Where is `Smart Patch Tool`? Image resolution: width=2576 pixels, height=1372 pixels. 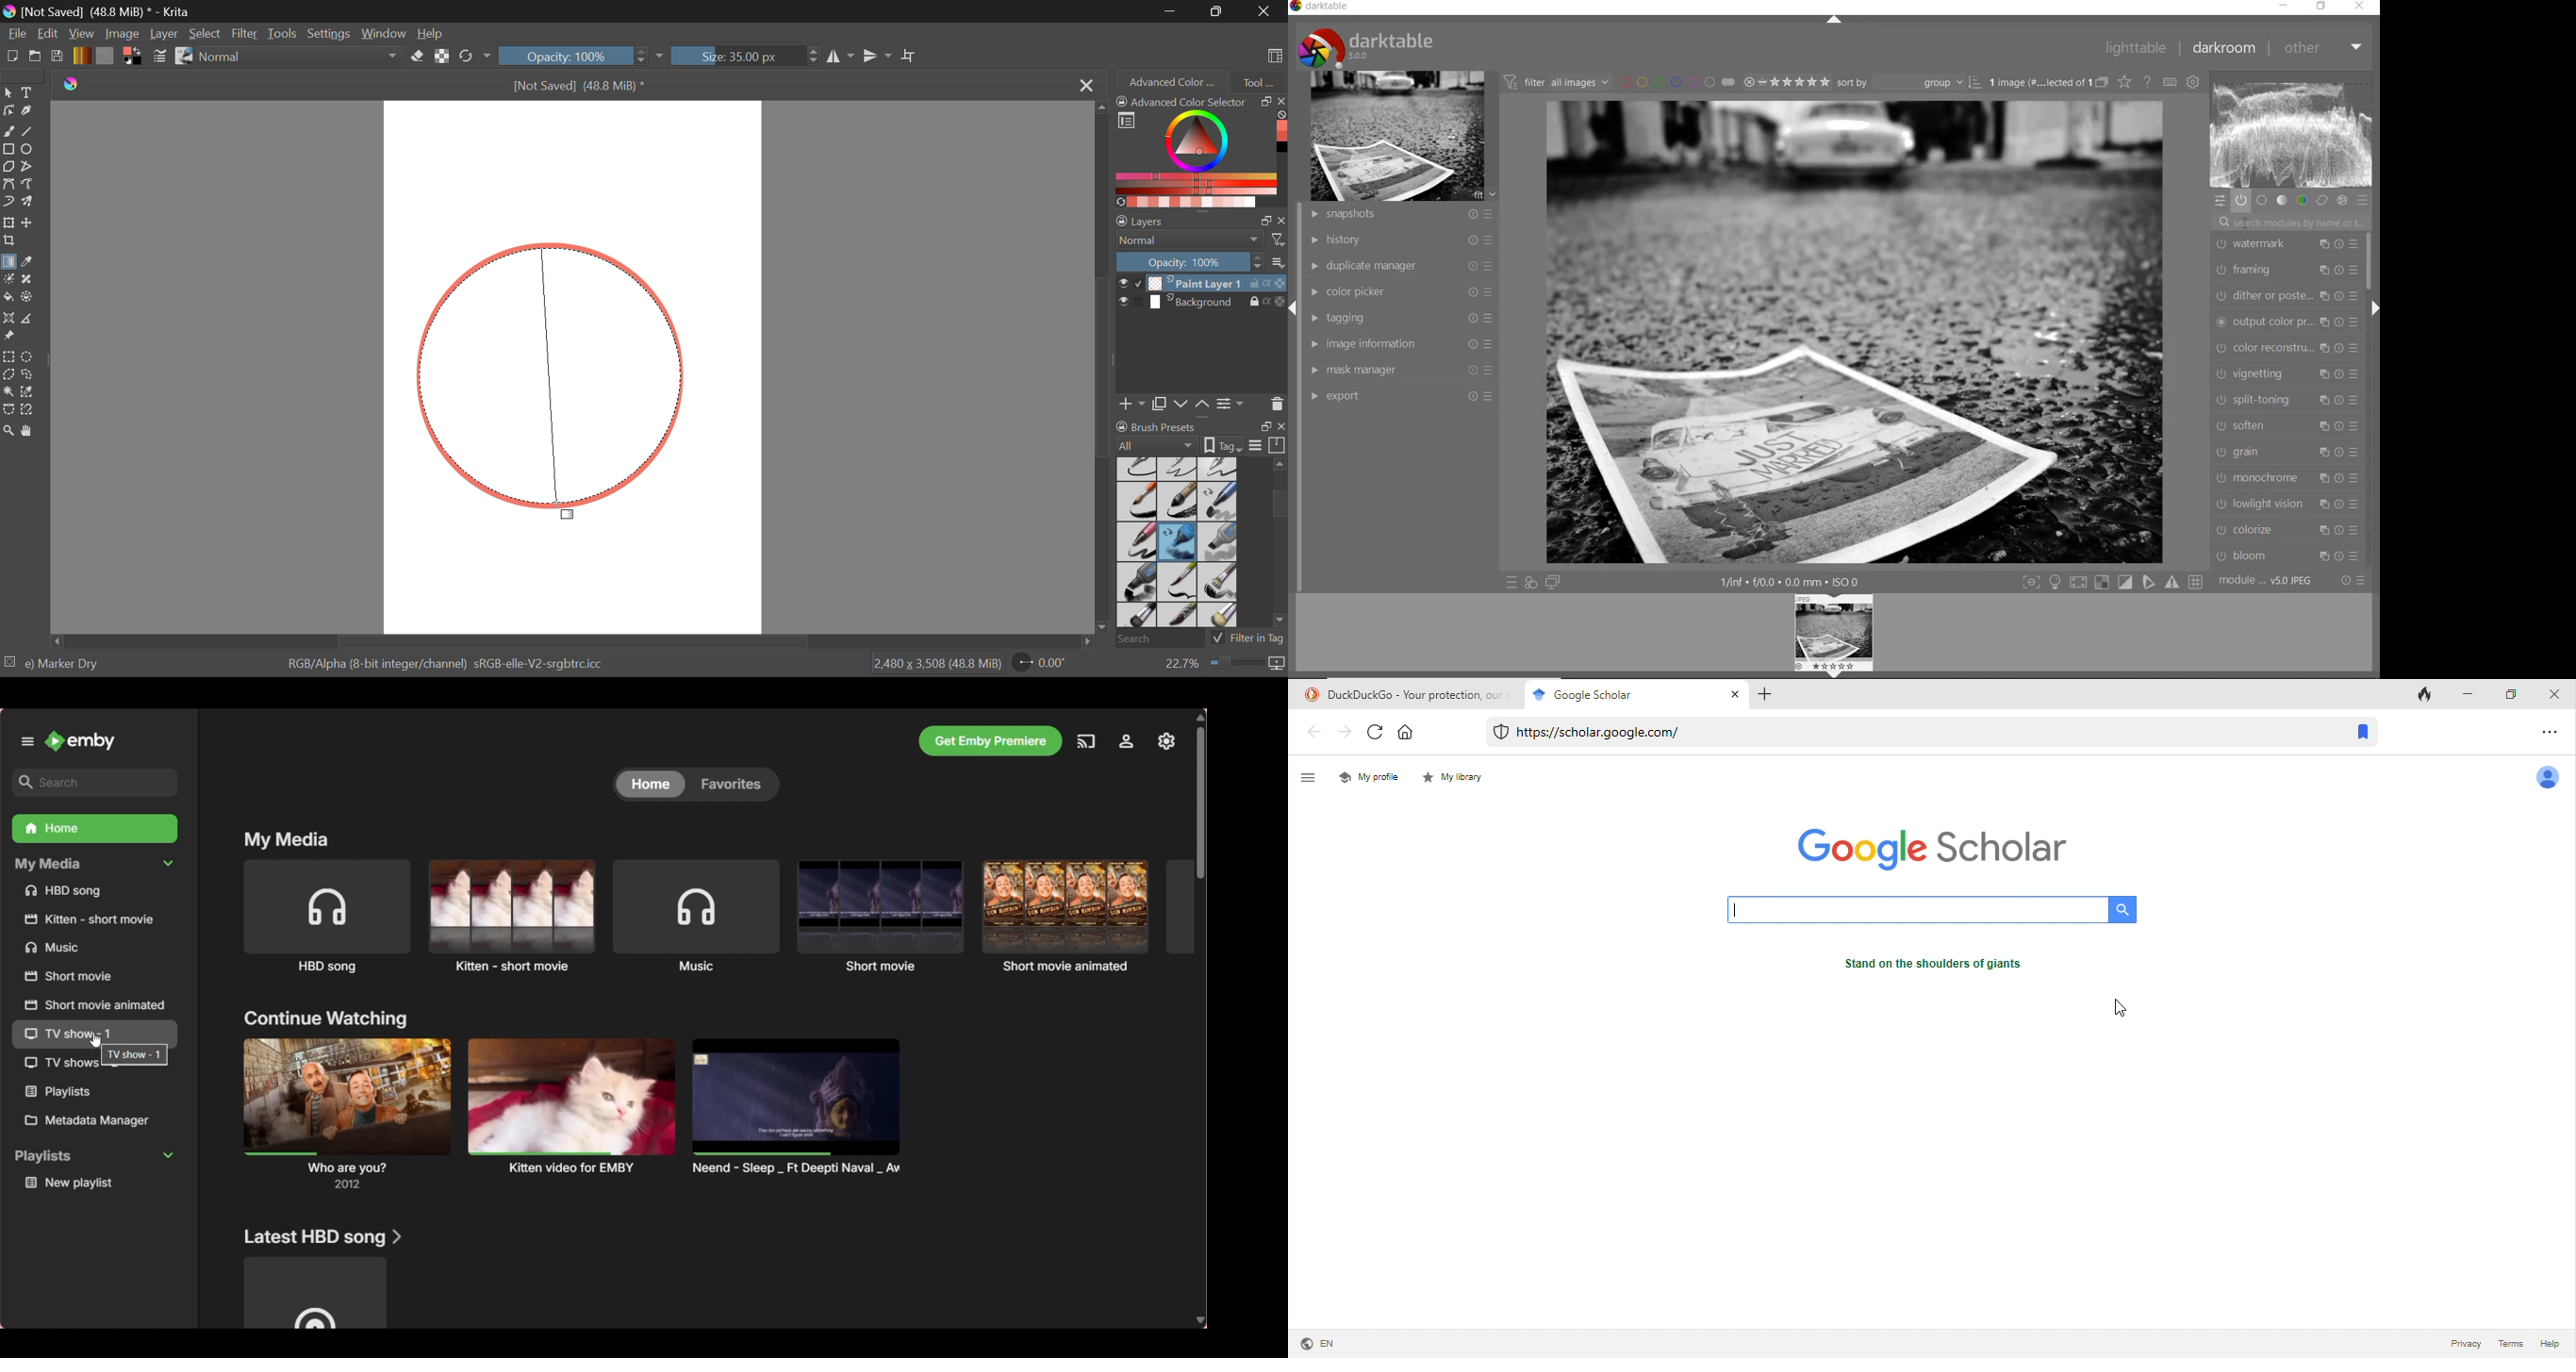
Smart Patch Tool is located at coordinates (30, 280).